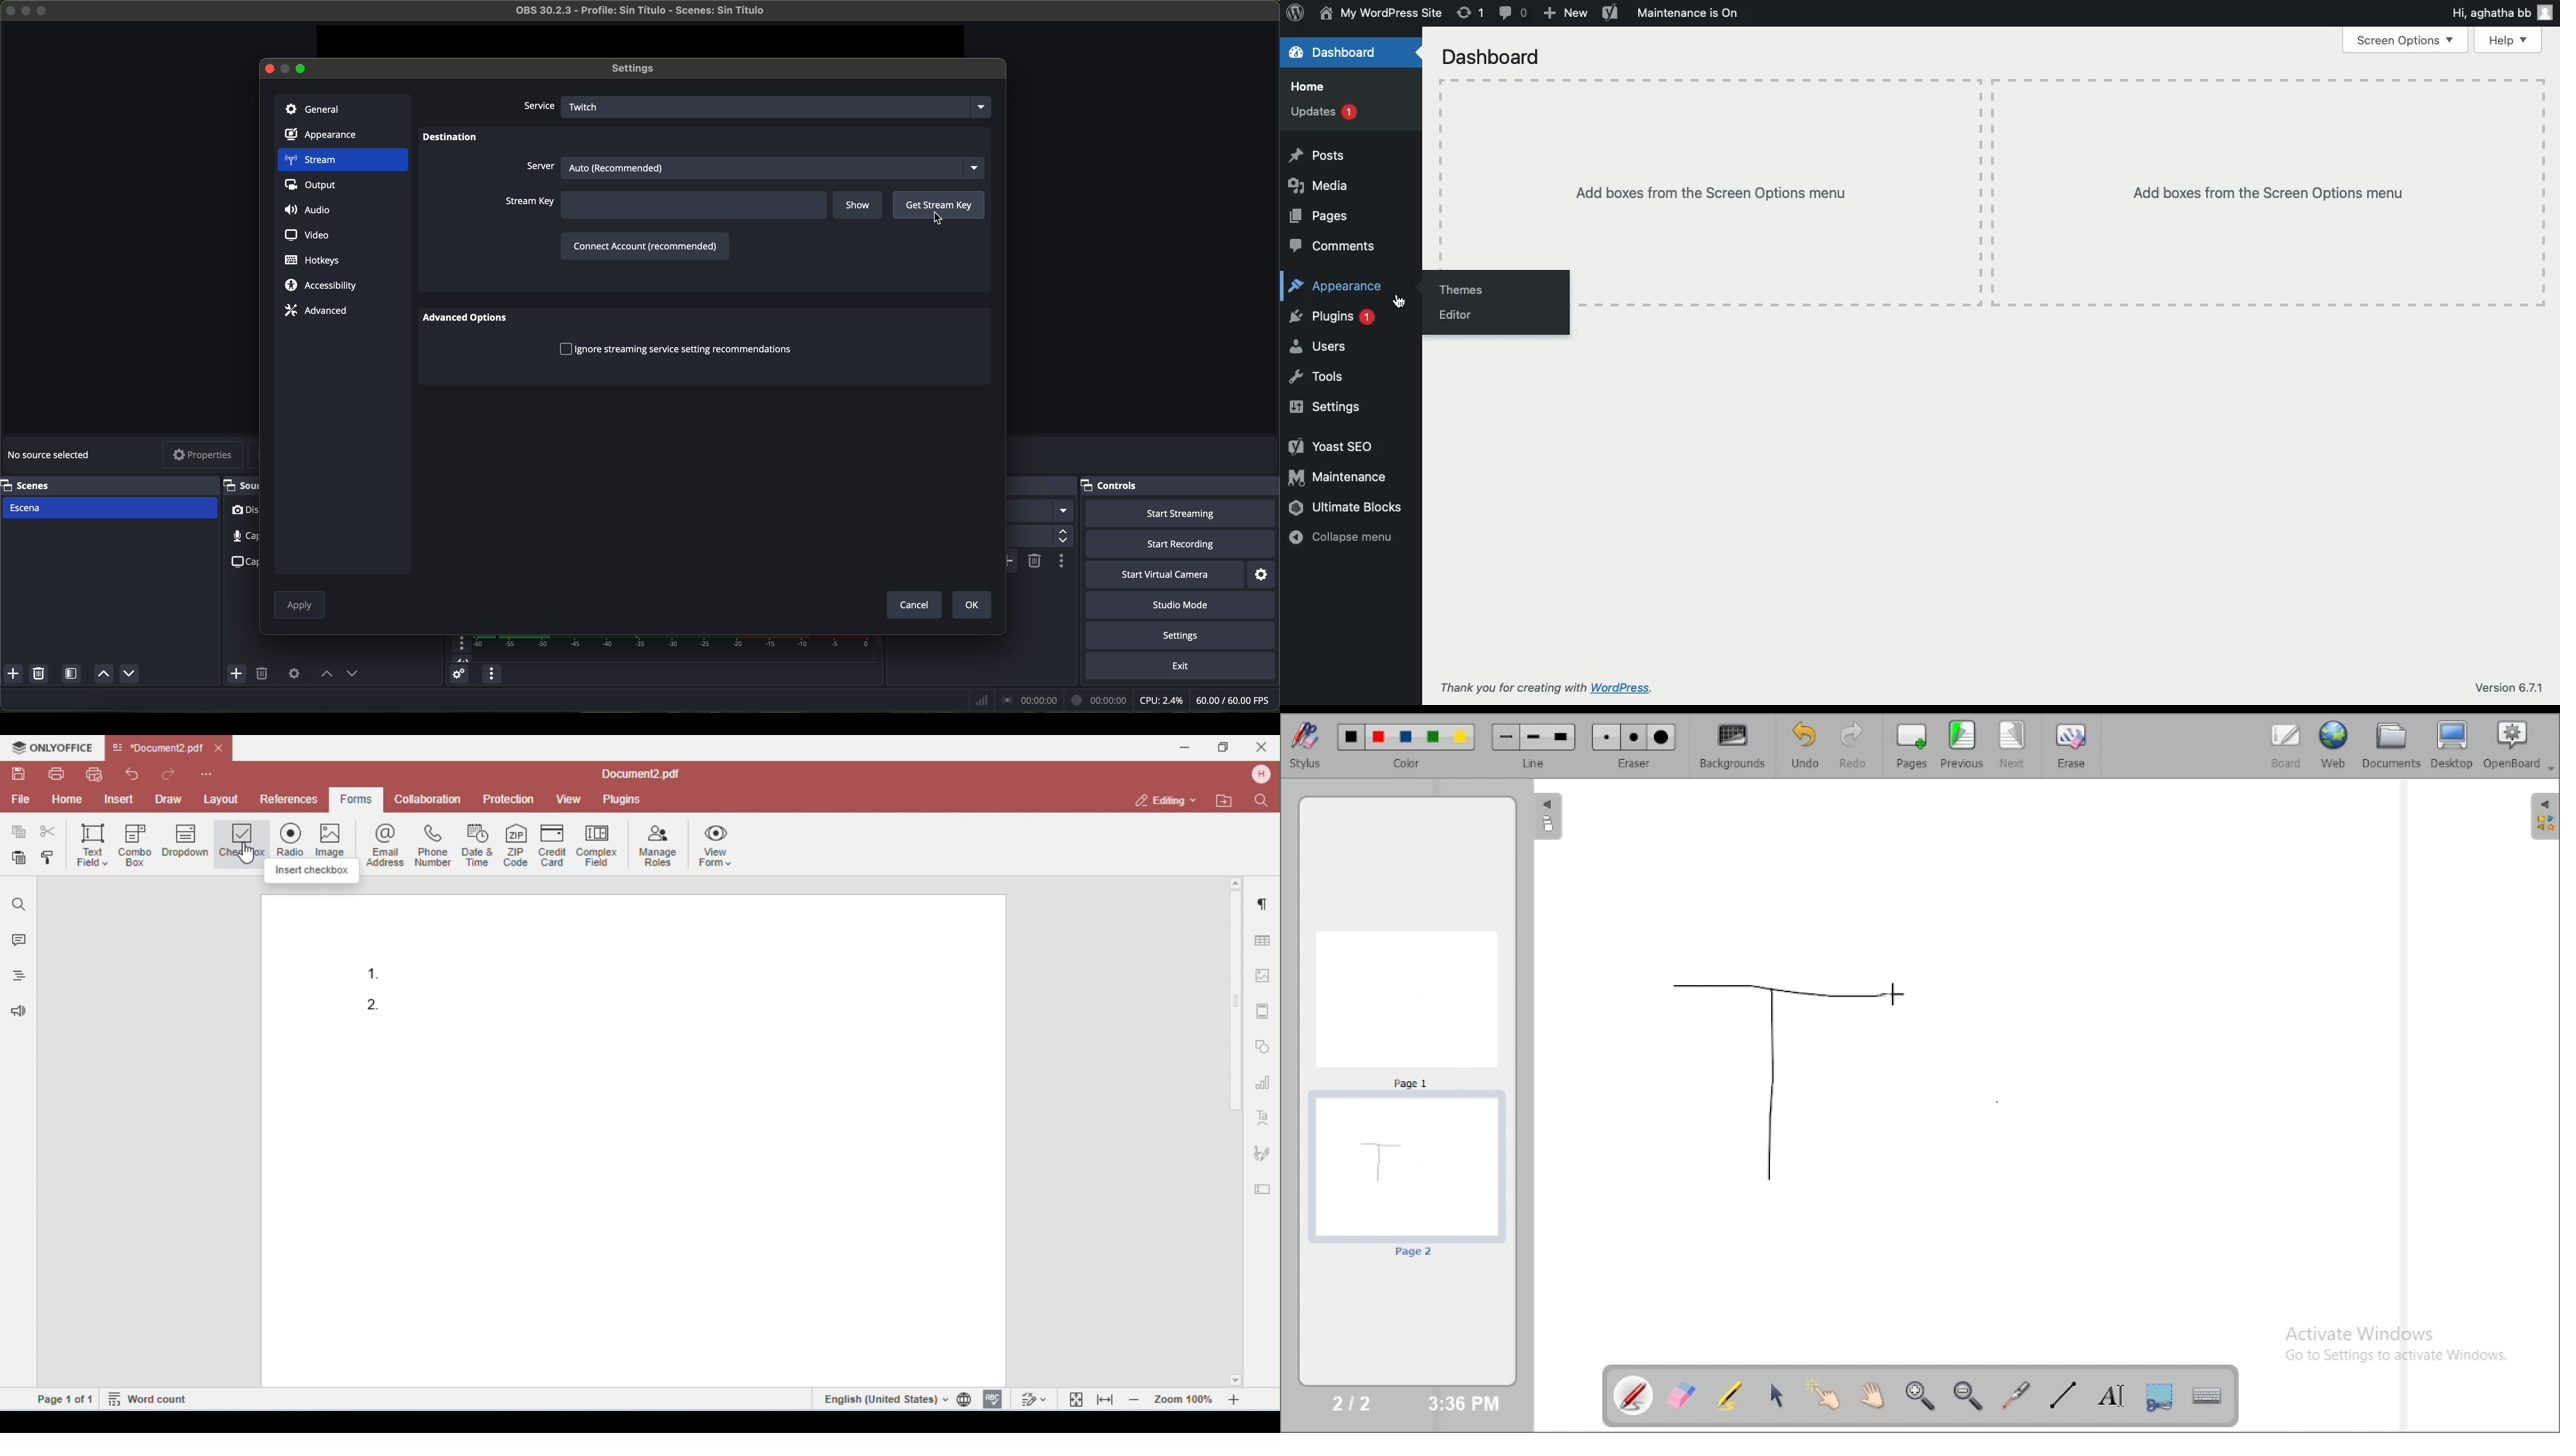 This screenshot has height=1456, width=2576. I want to click on destination, so click(450, 139).